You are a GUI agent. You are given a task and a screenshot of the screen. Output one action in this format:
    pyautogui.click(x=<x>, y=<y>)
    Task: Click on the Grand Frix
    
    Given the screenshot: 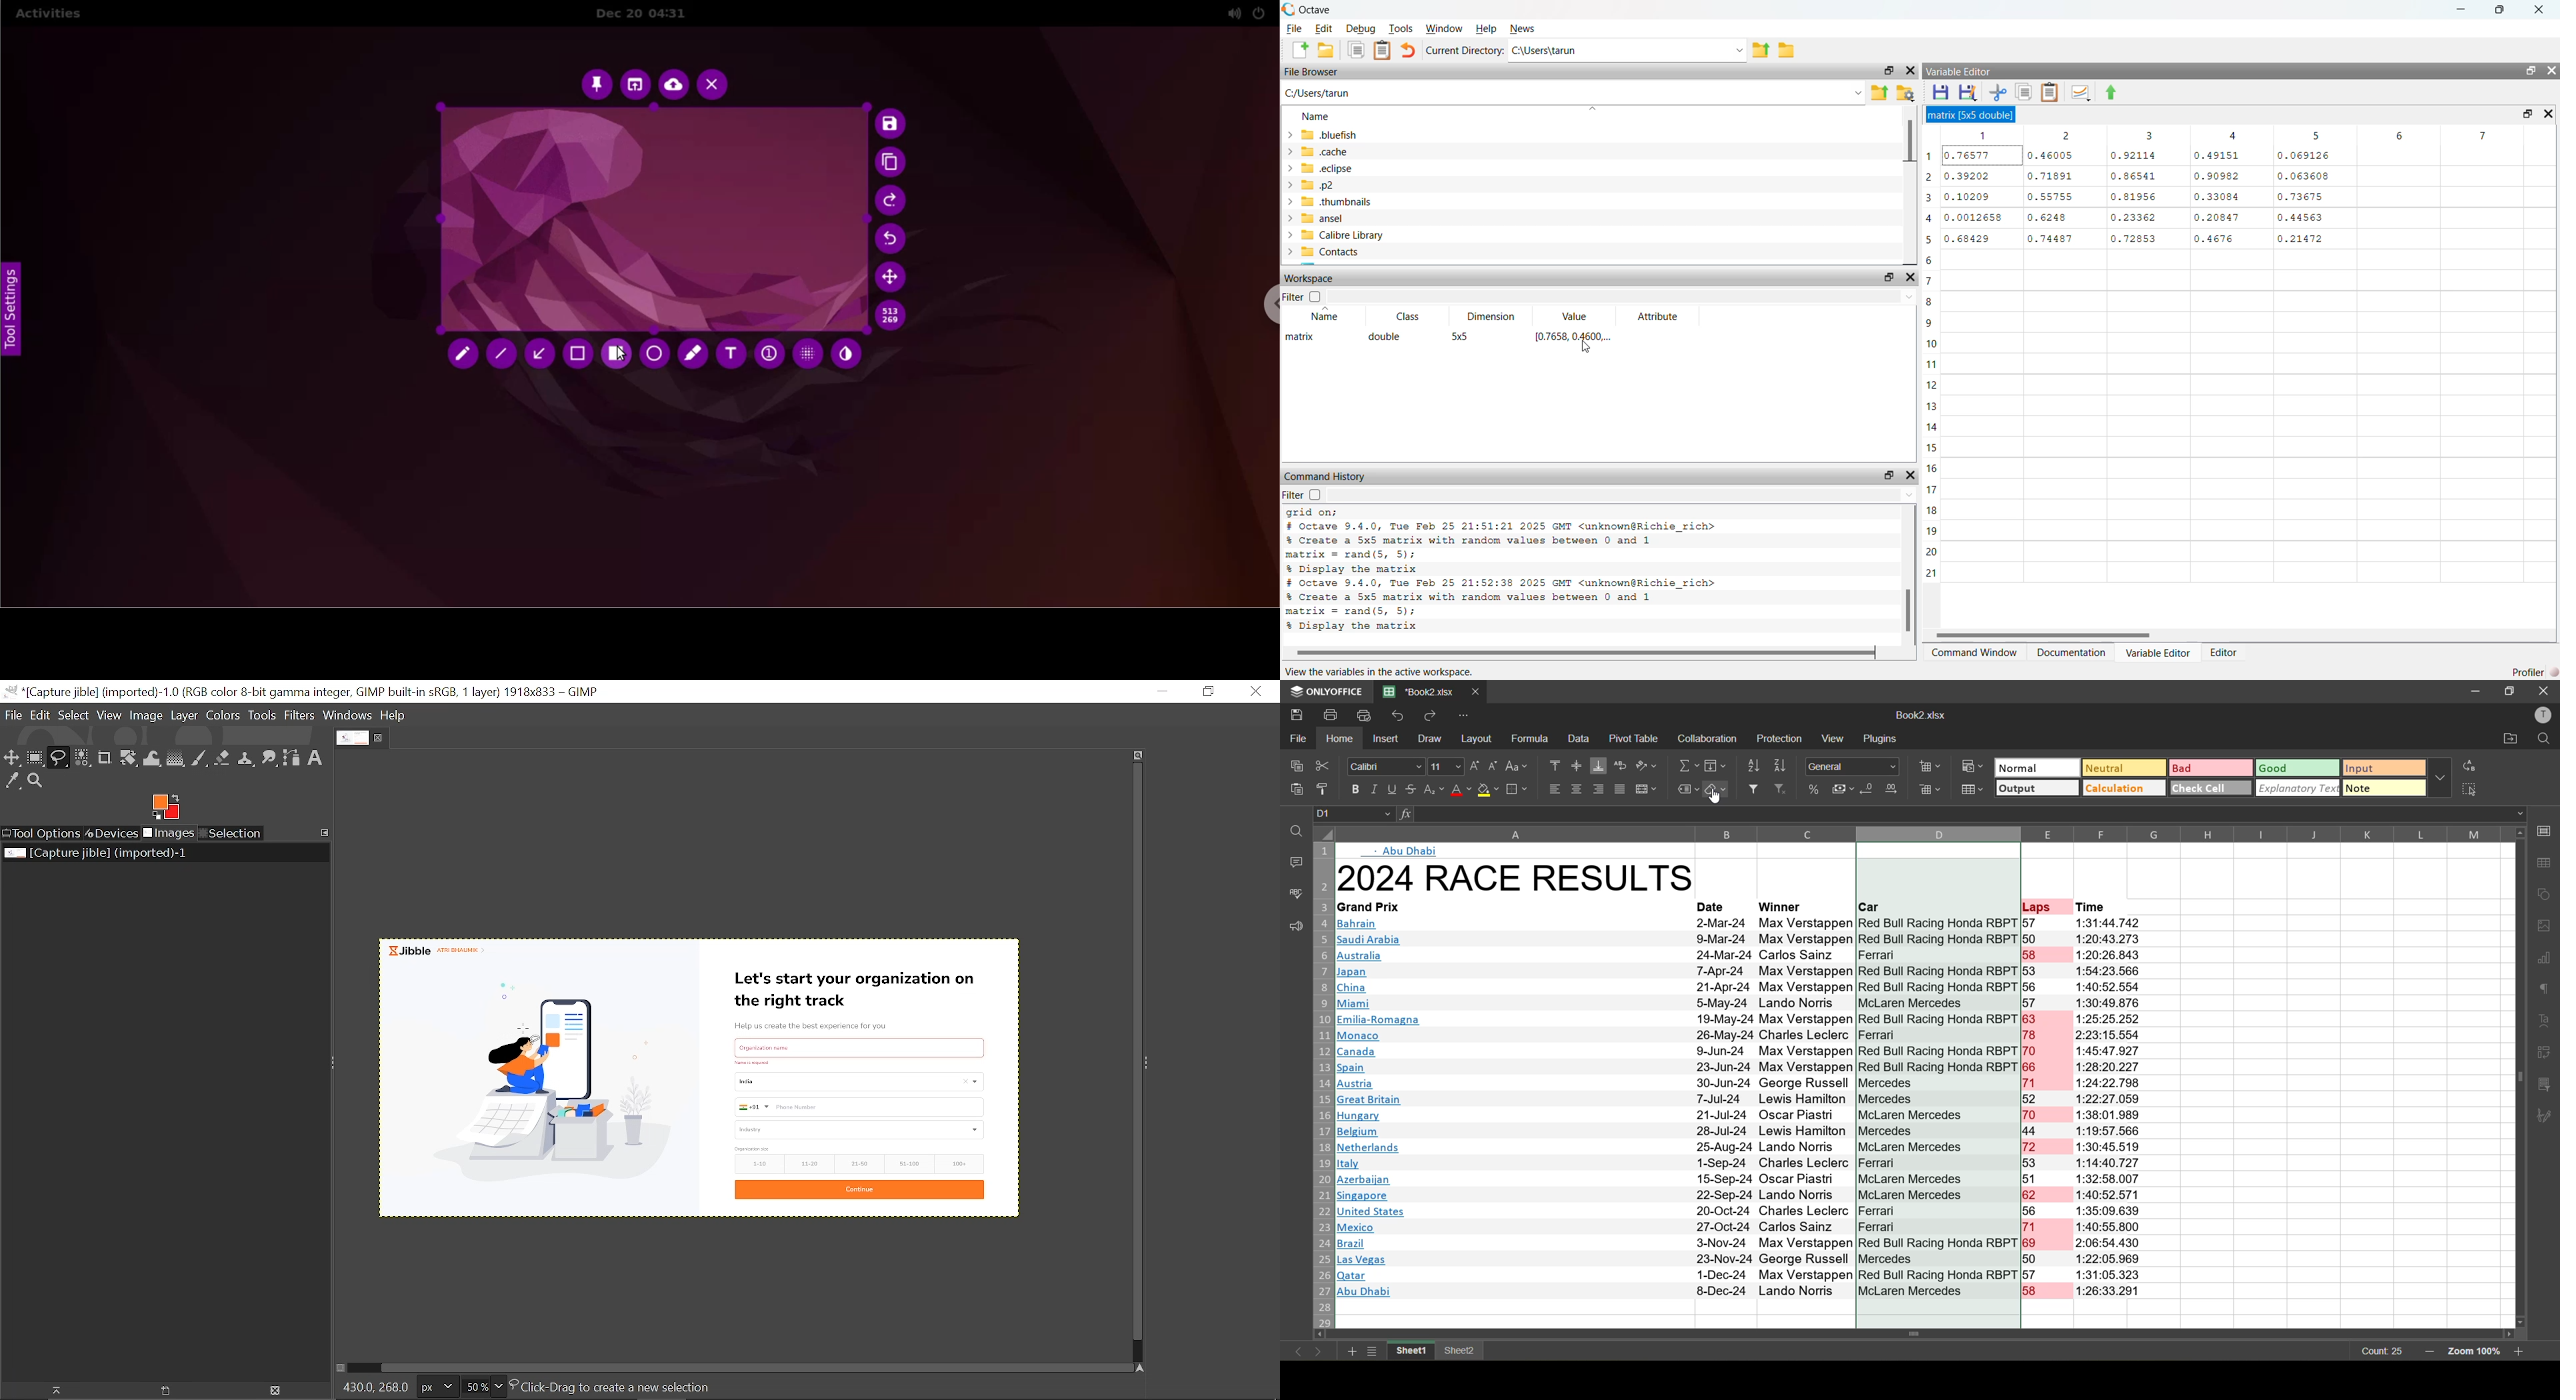 What is the action you would take?
    pyautogui.click(x=1375, y=907)
    